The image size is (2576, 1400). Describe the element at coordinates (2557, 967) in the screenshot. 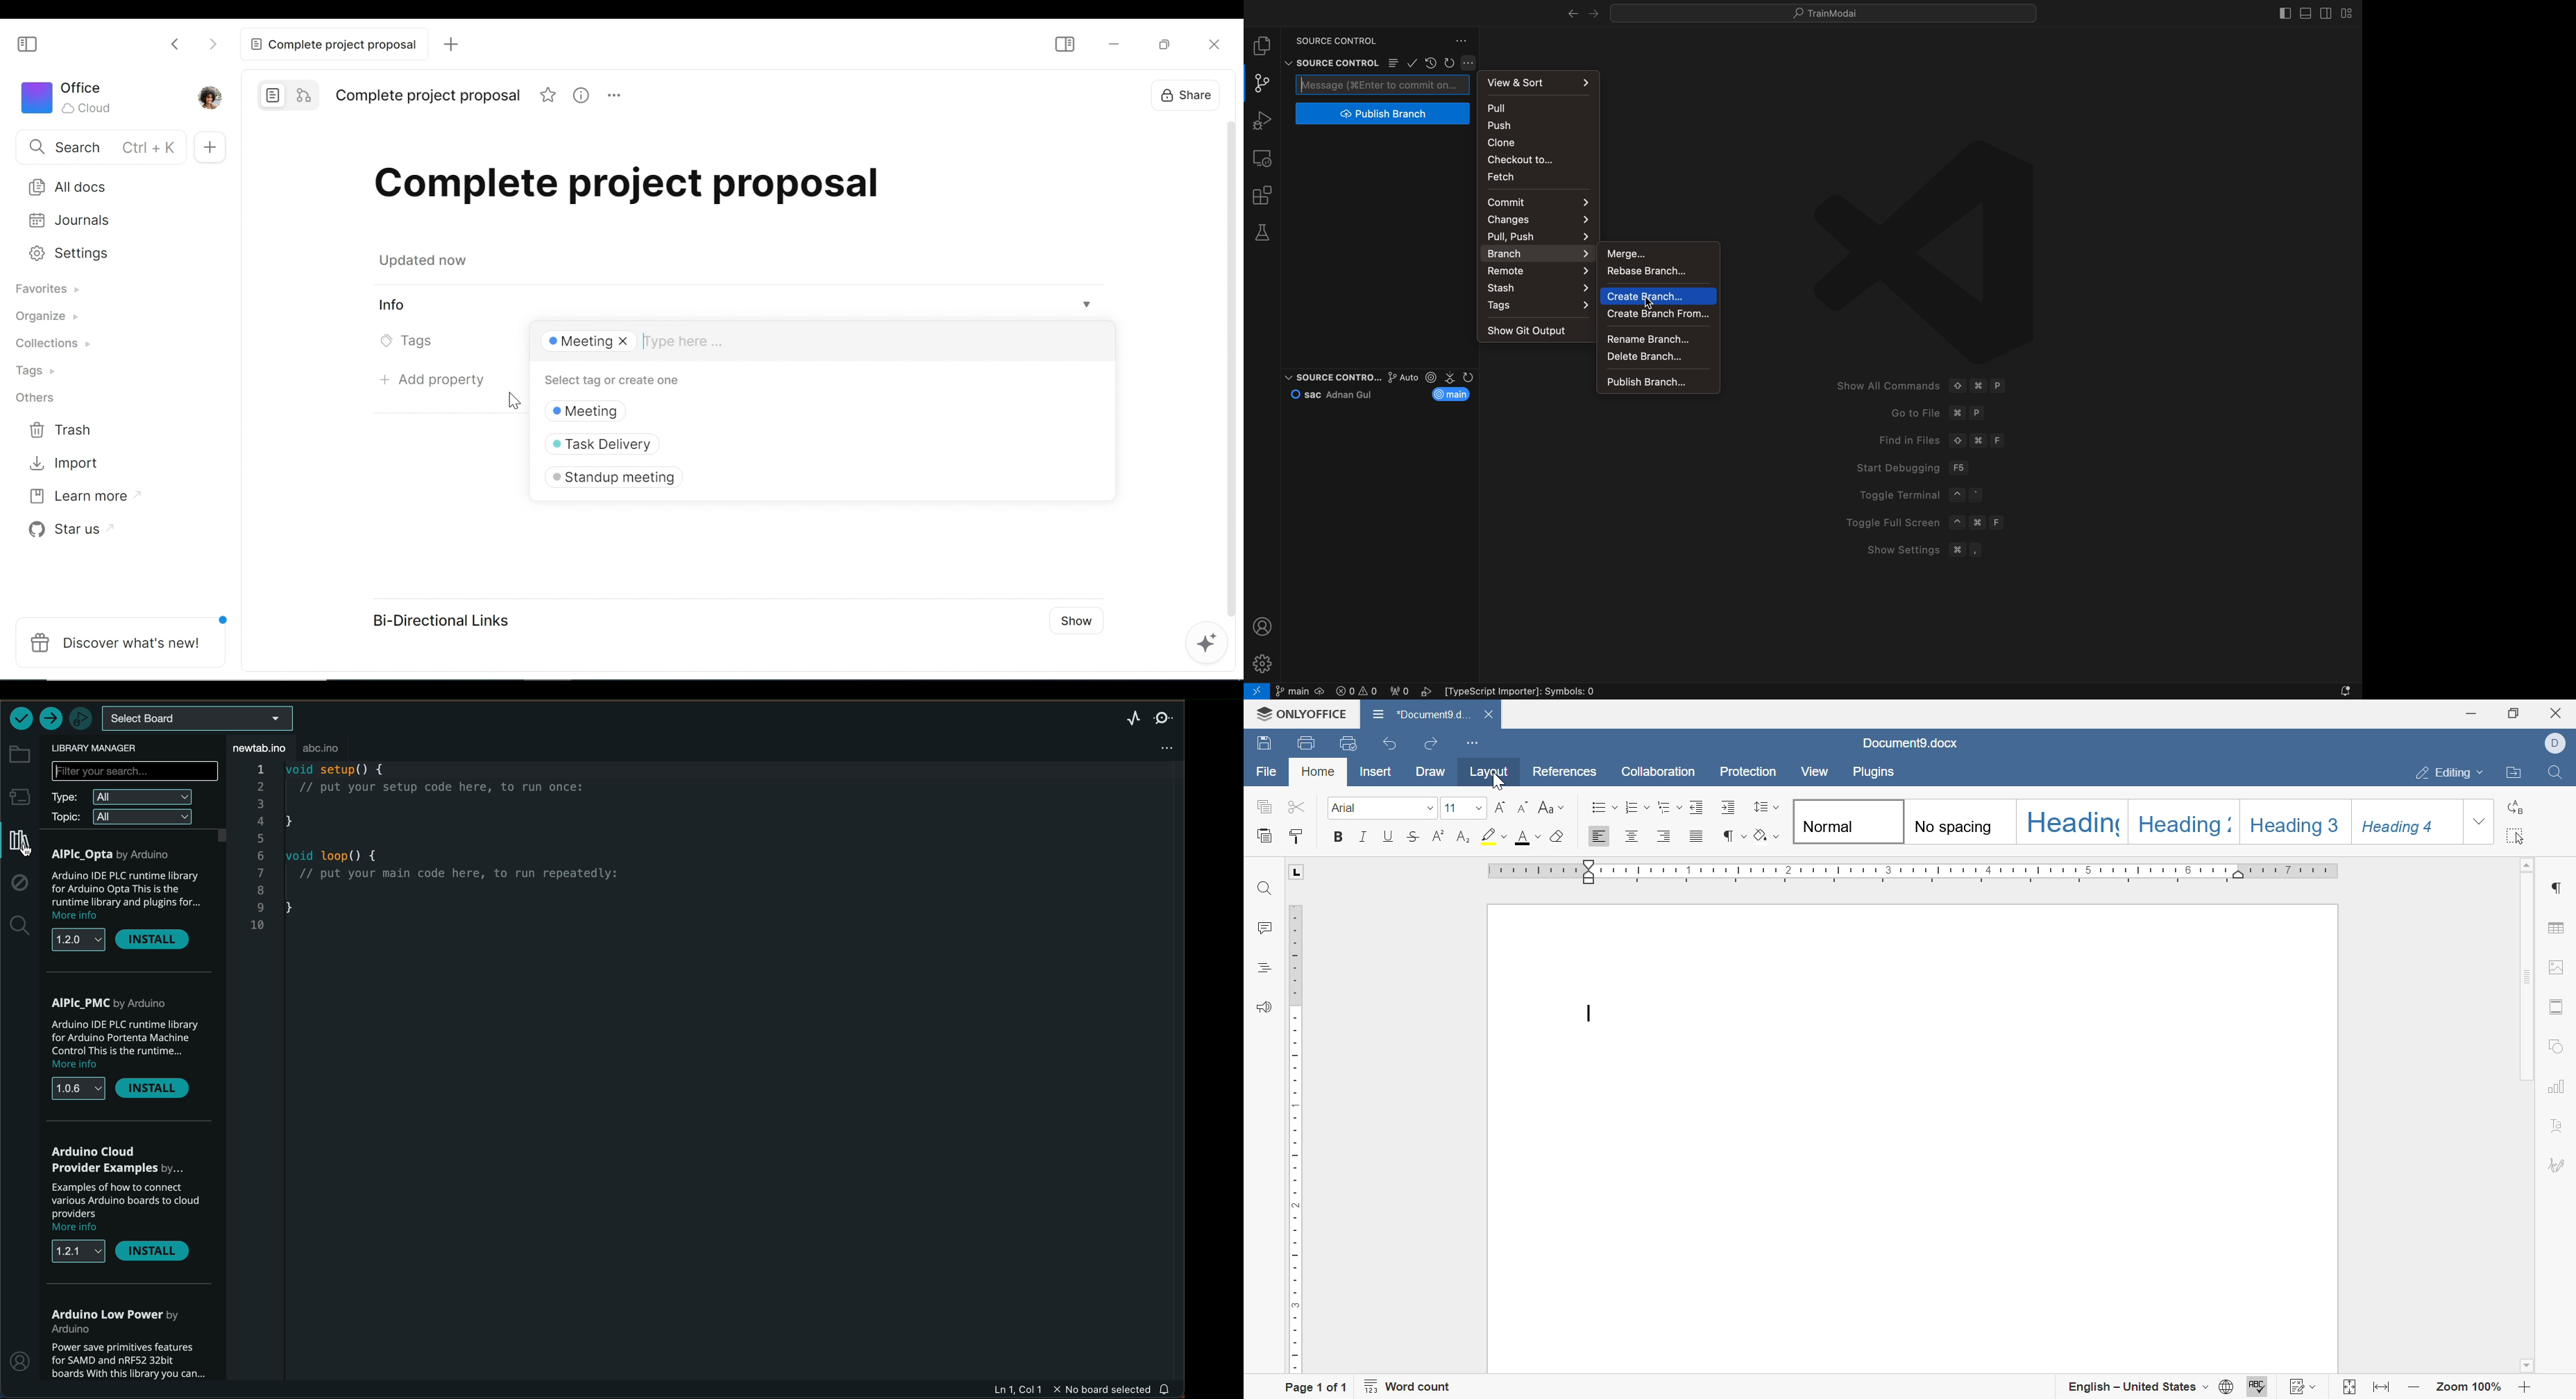

I see `image settings` at that location.